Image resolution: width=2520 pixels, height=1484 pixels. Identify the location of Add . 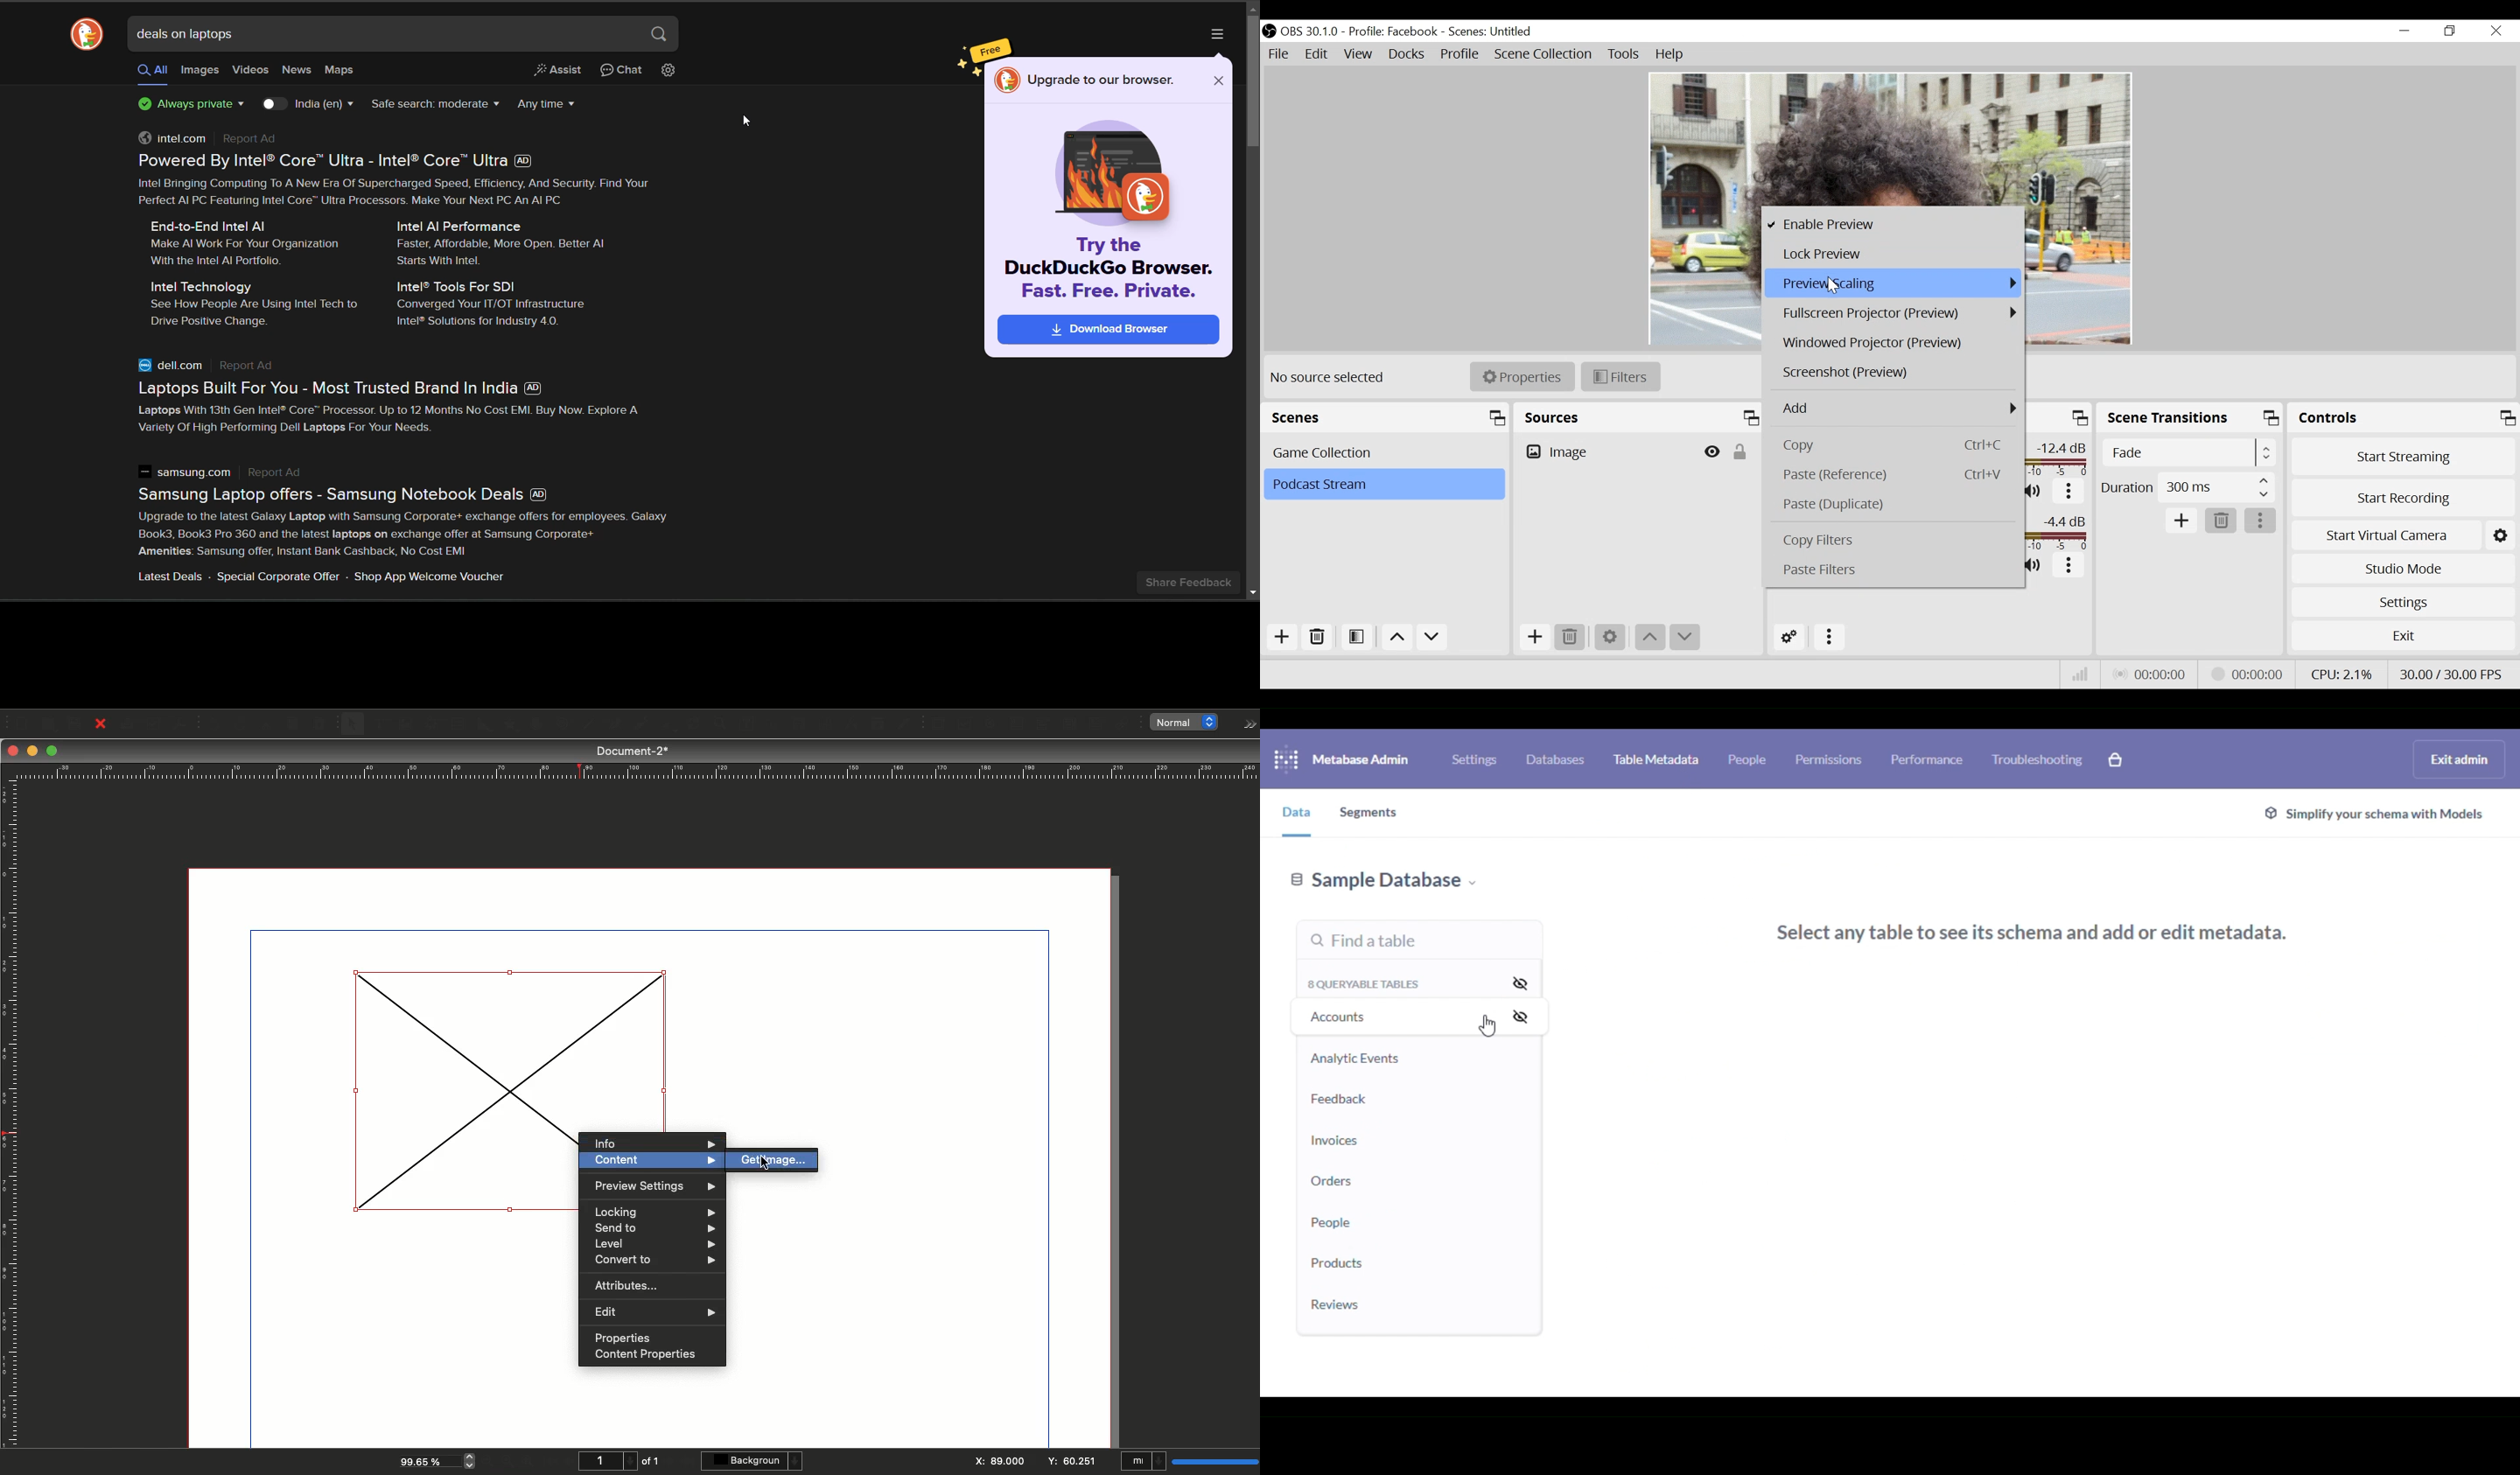
(1282, 636).